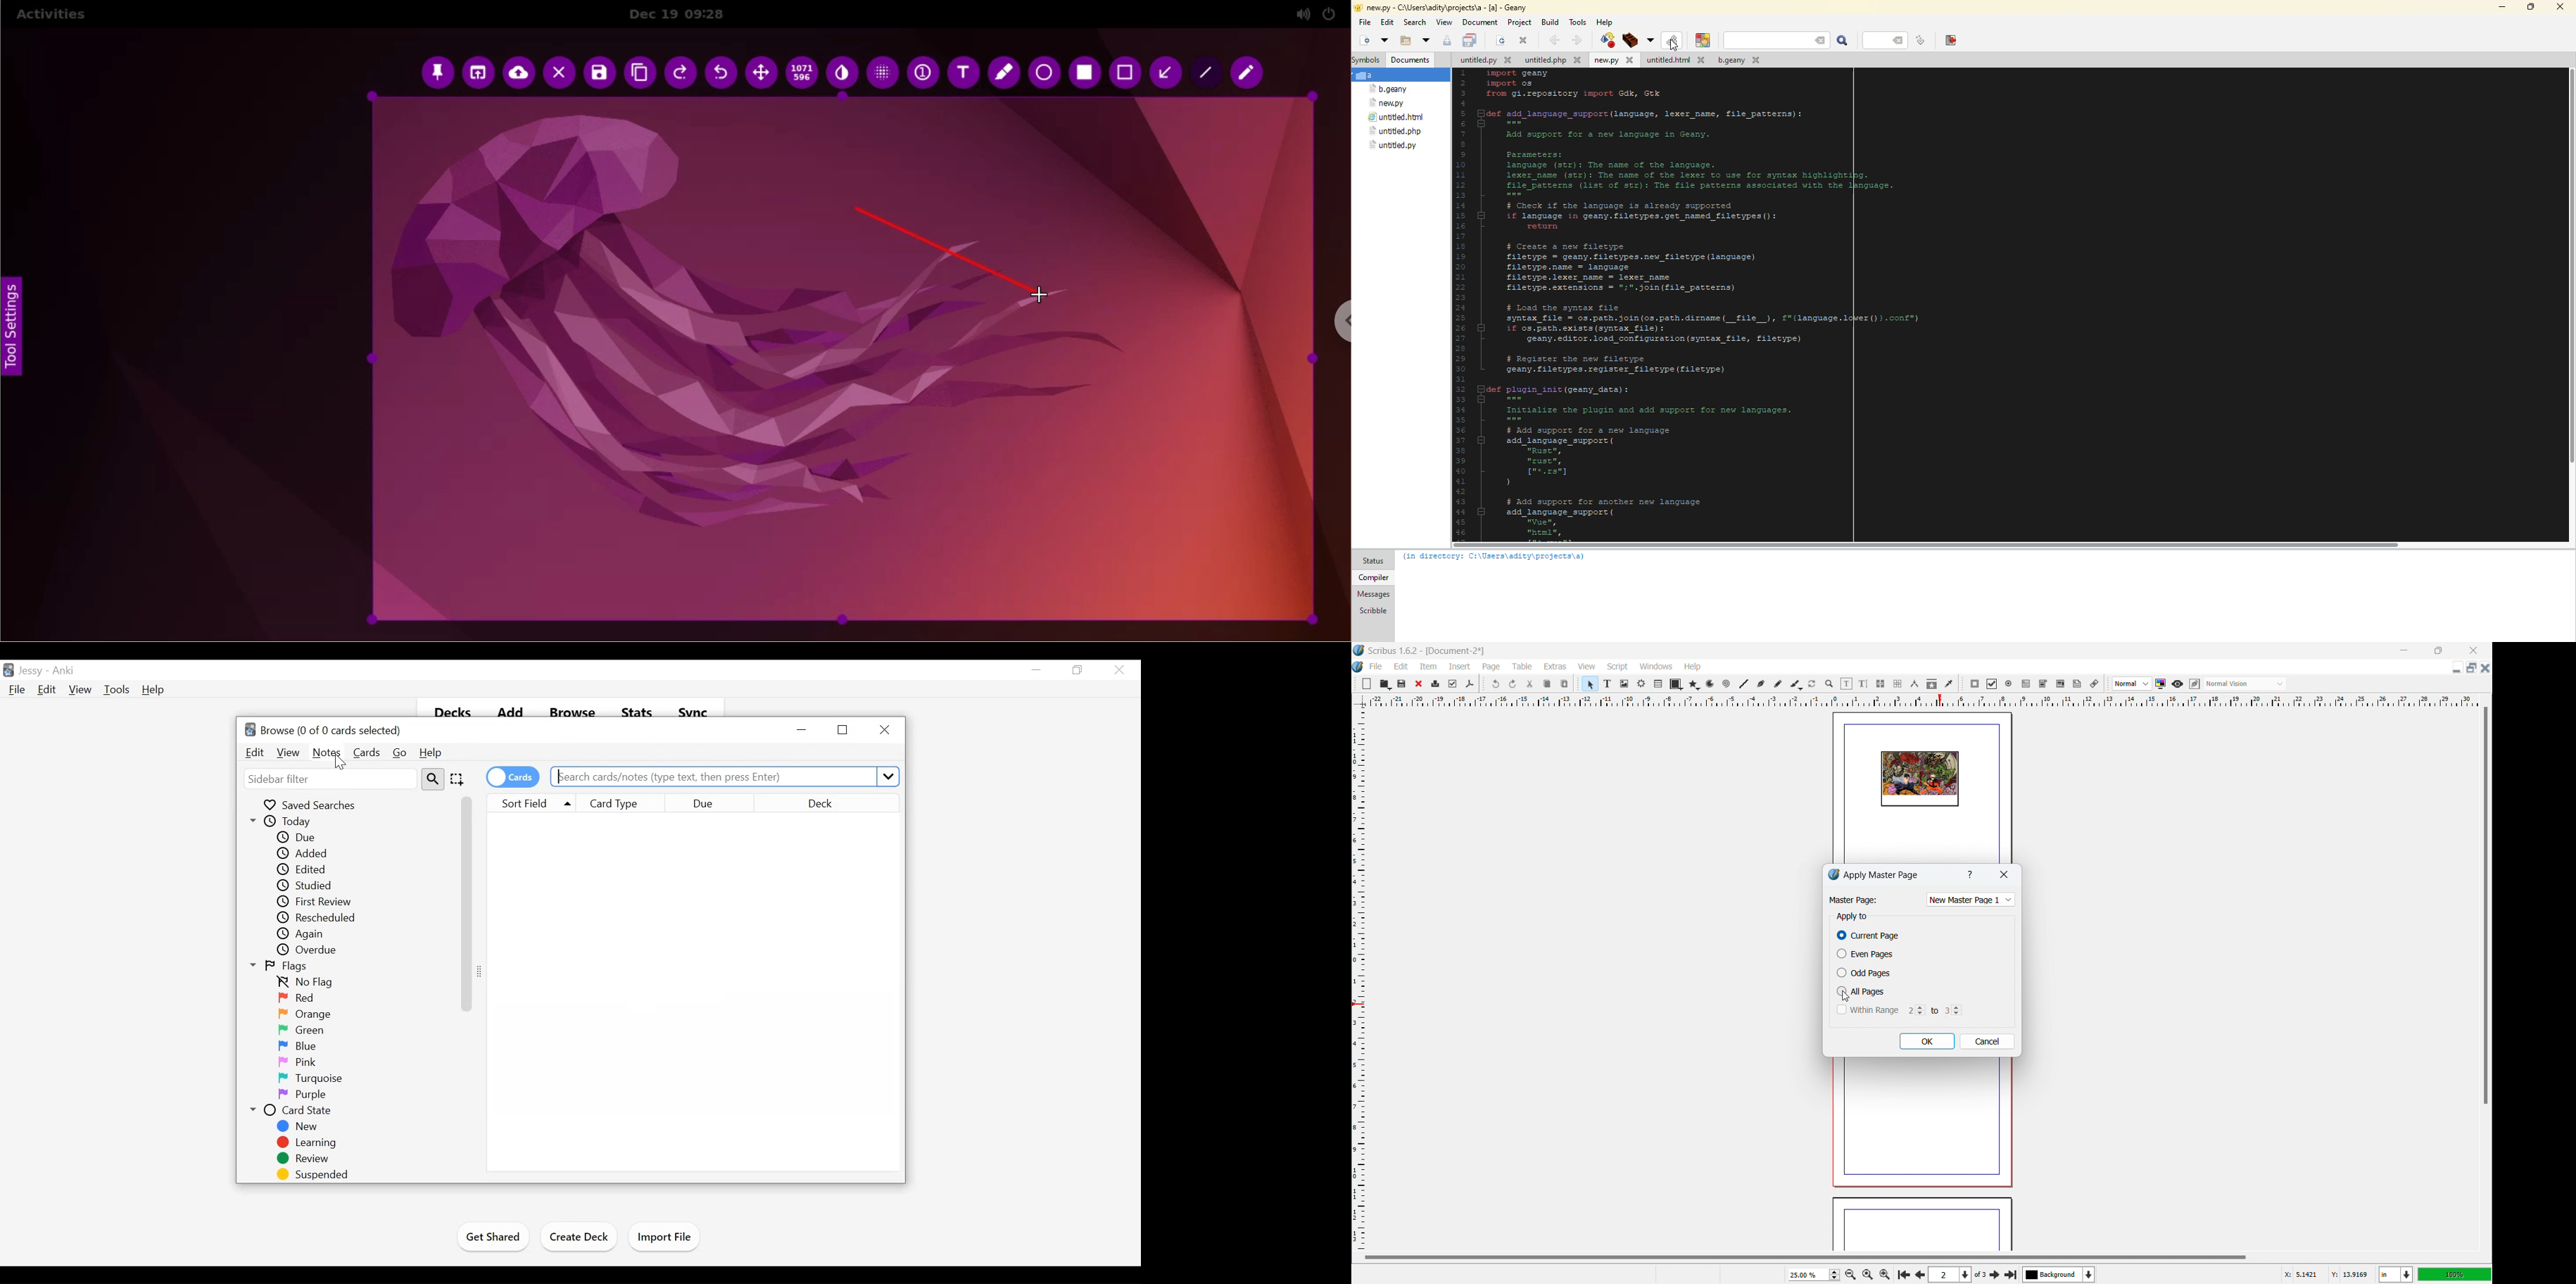 This screenshot has height=1288, width=2576. Describe the element at coordinates (2325, 1273) in the screenshot. I see `cursor coordinate` at that location.